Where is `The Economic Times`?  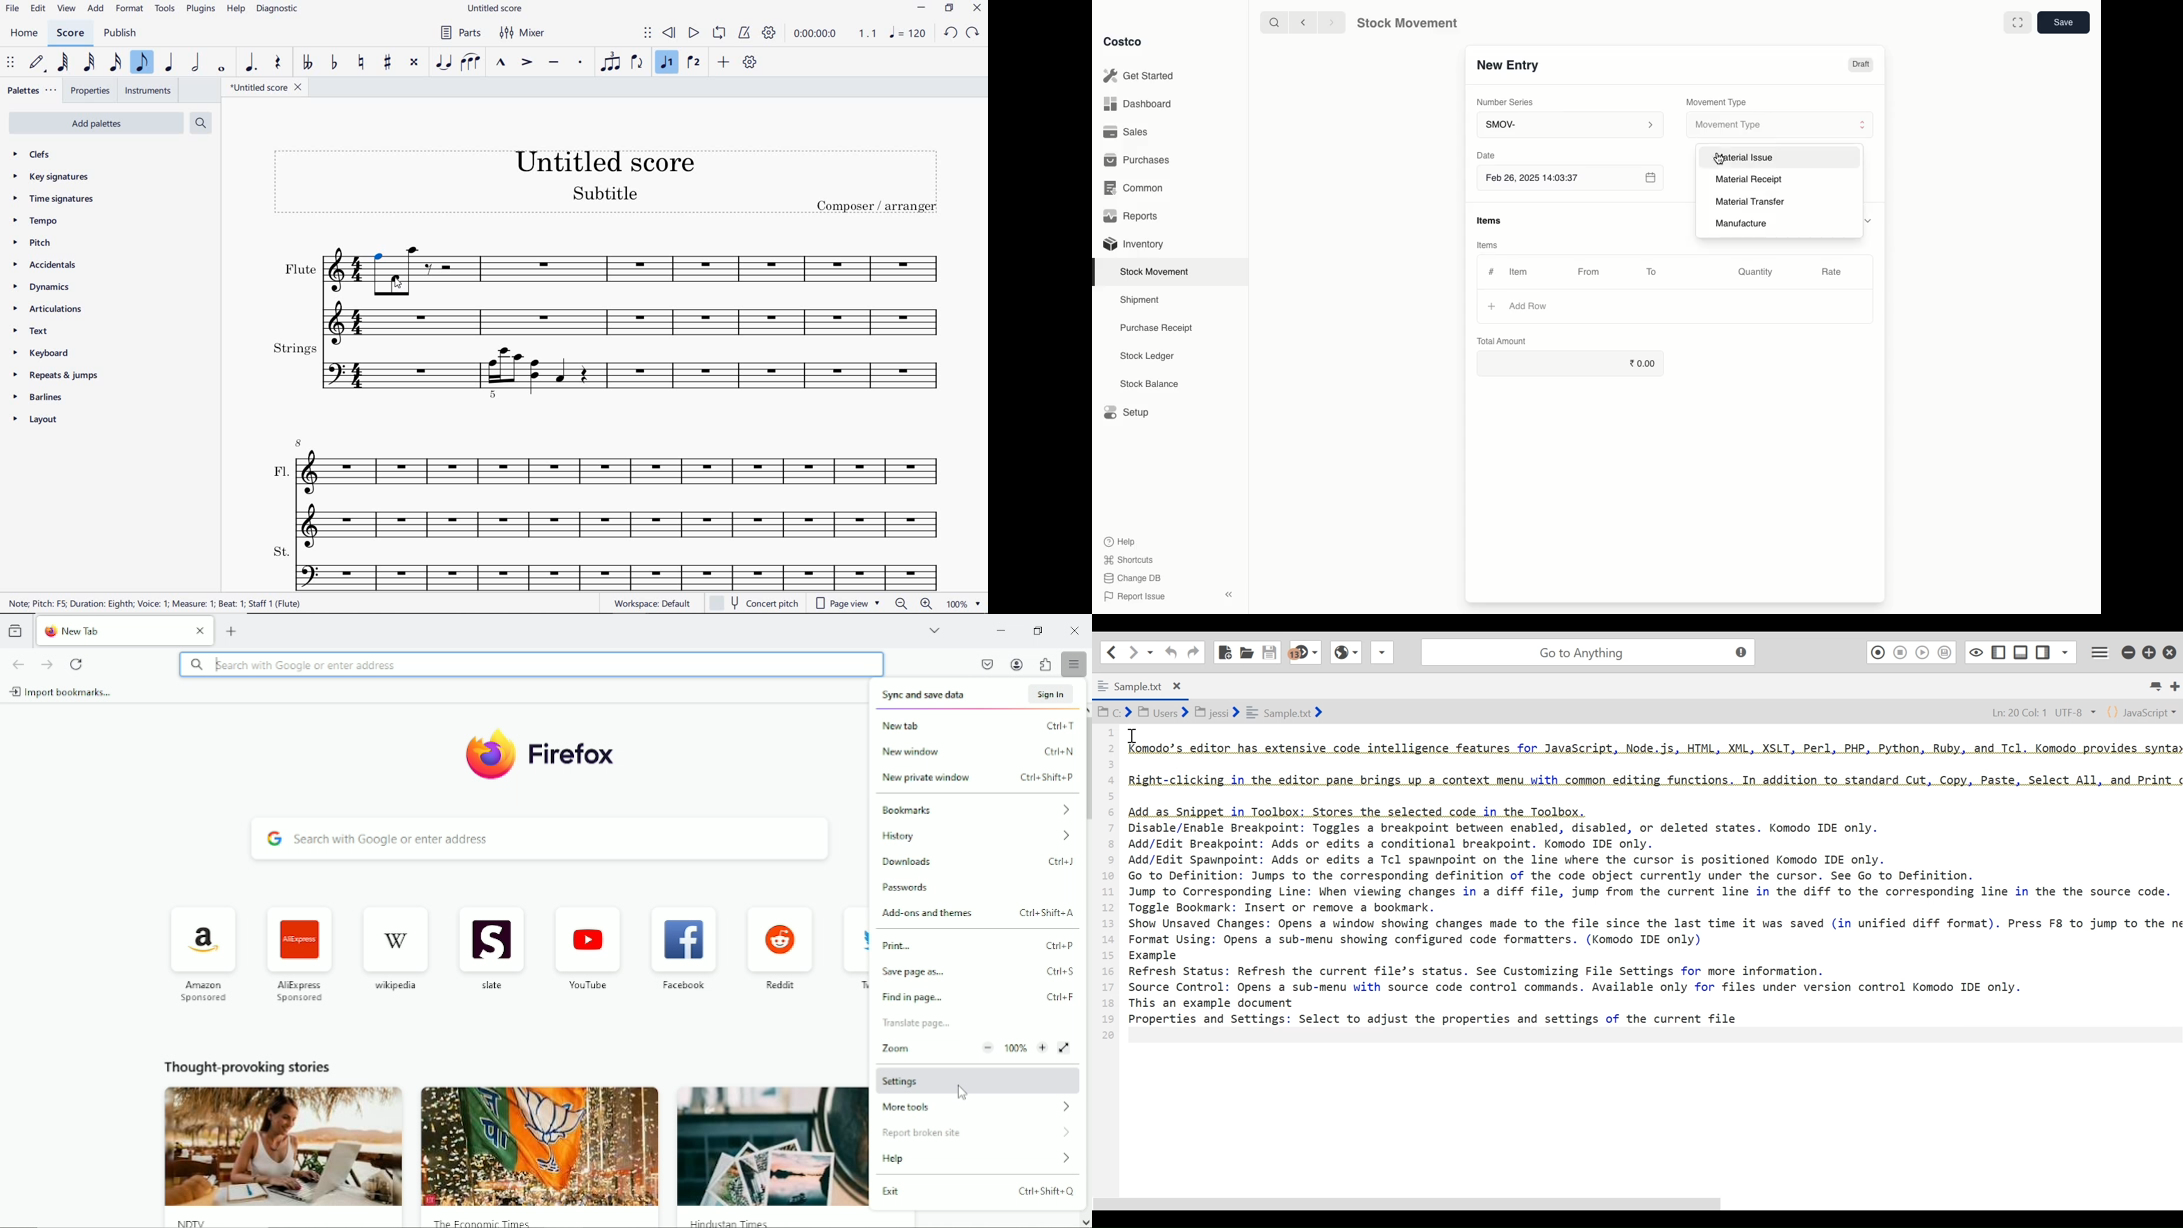
The Economic Times is located at coordinates (541, 1221).